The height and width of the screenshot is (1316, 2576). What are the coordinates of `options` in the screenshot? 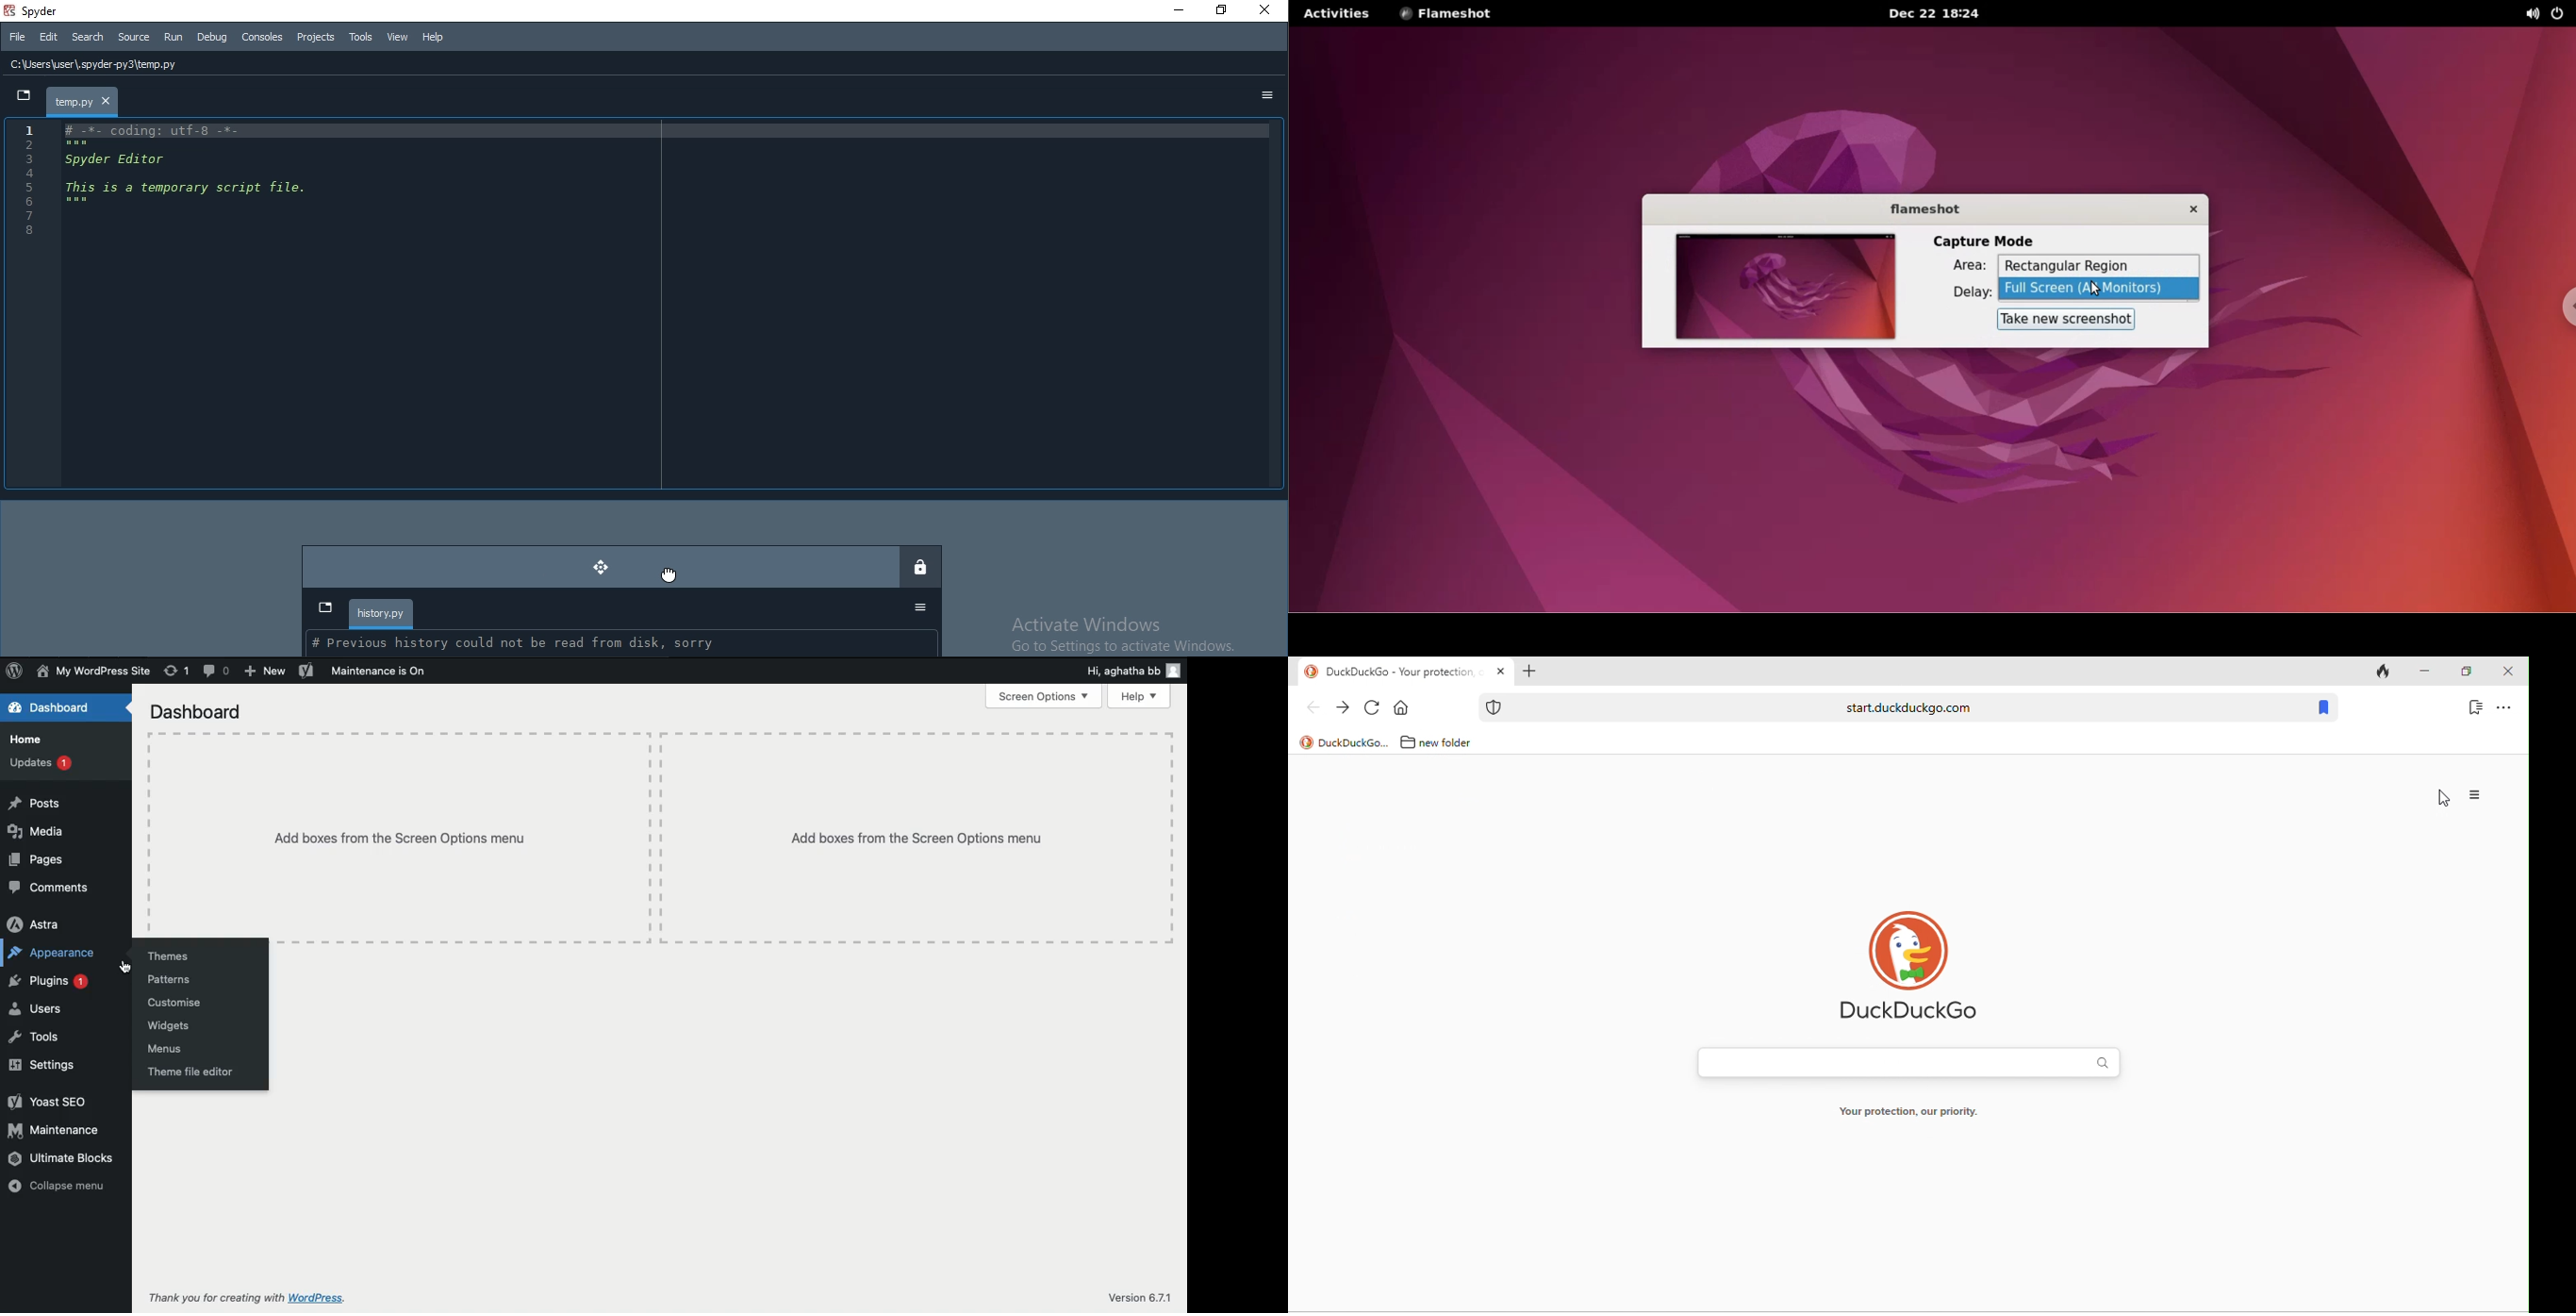 It's located at (1266, 96).